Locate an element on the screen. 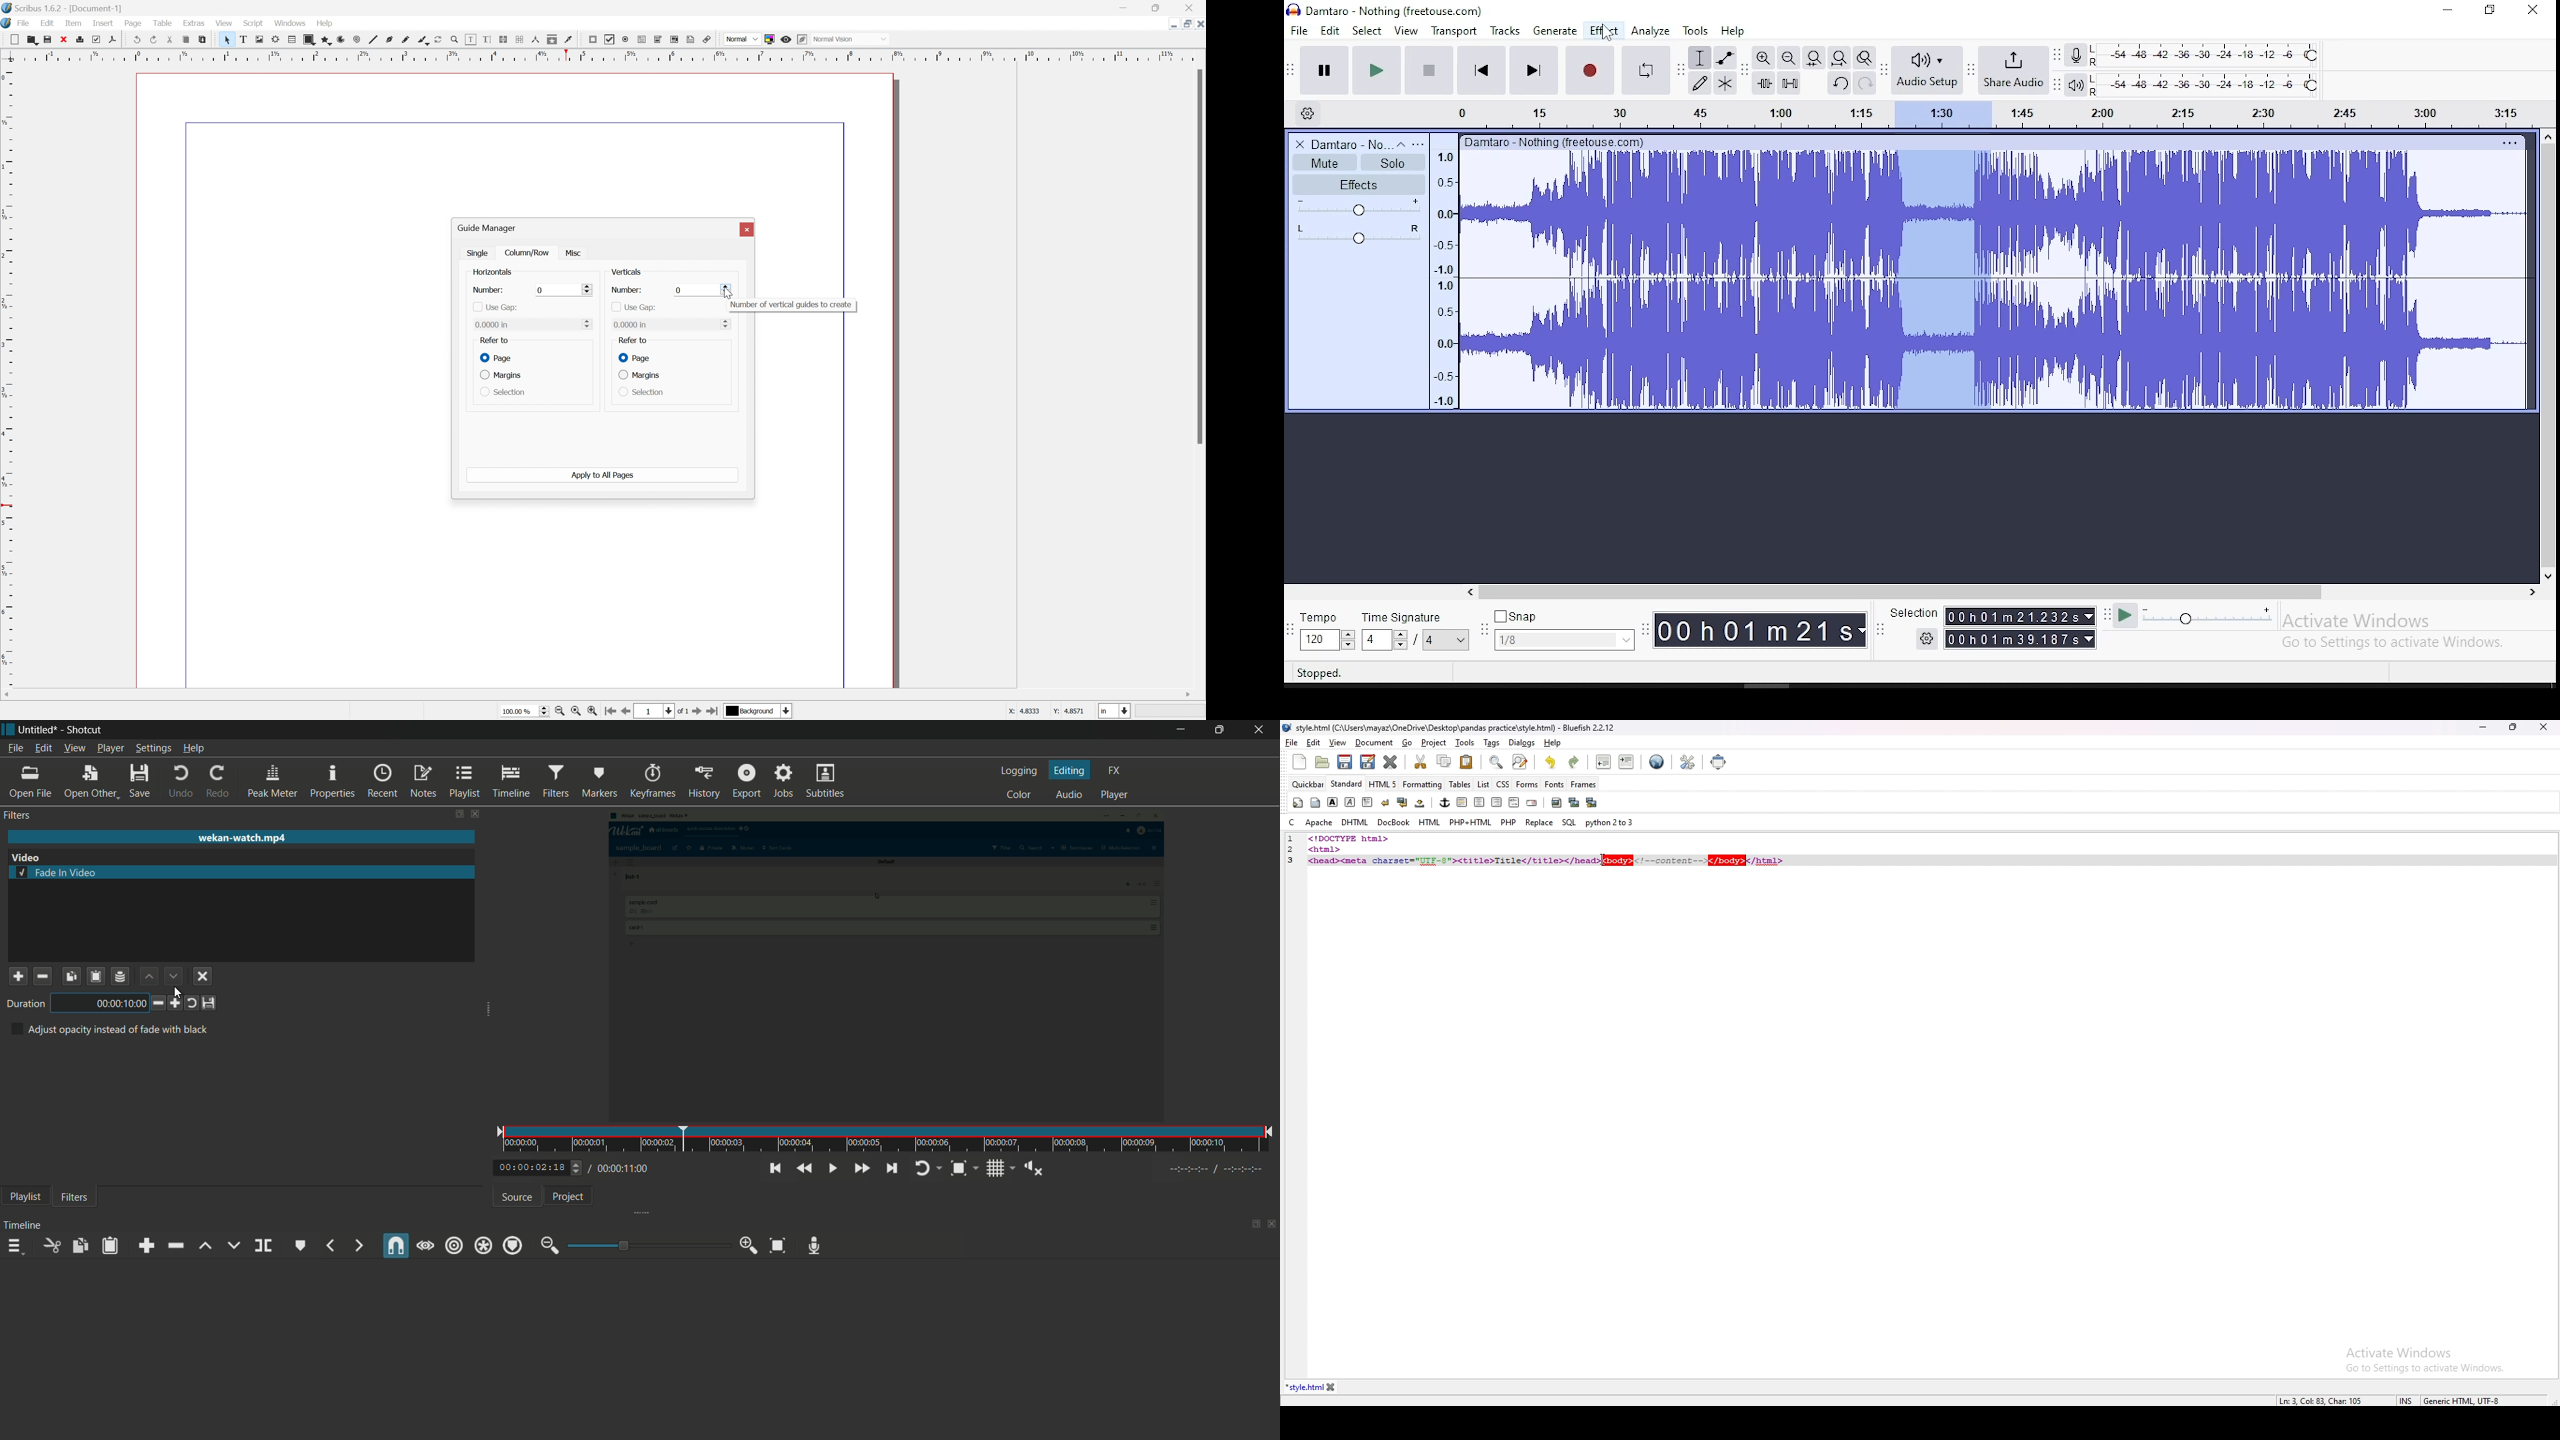  page is located at coordinates (636, 357).